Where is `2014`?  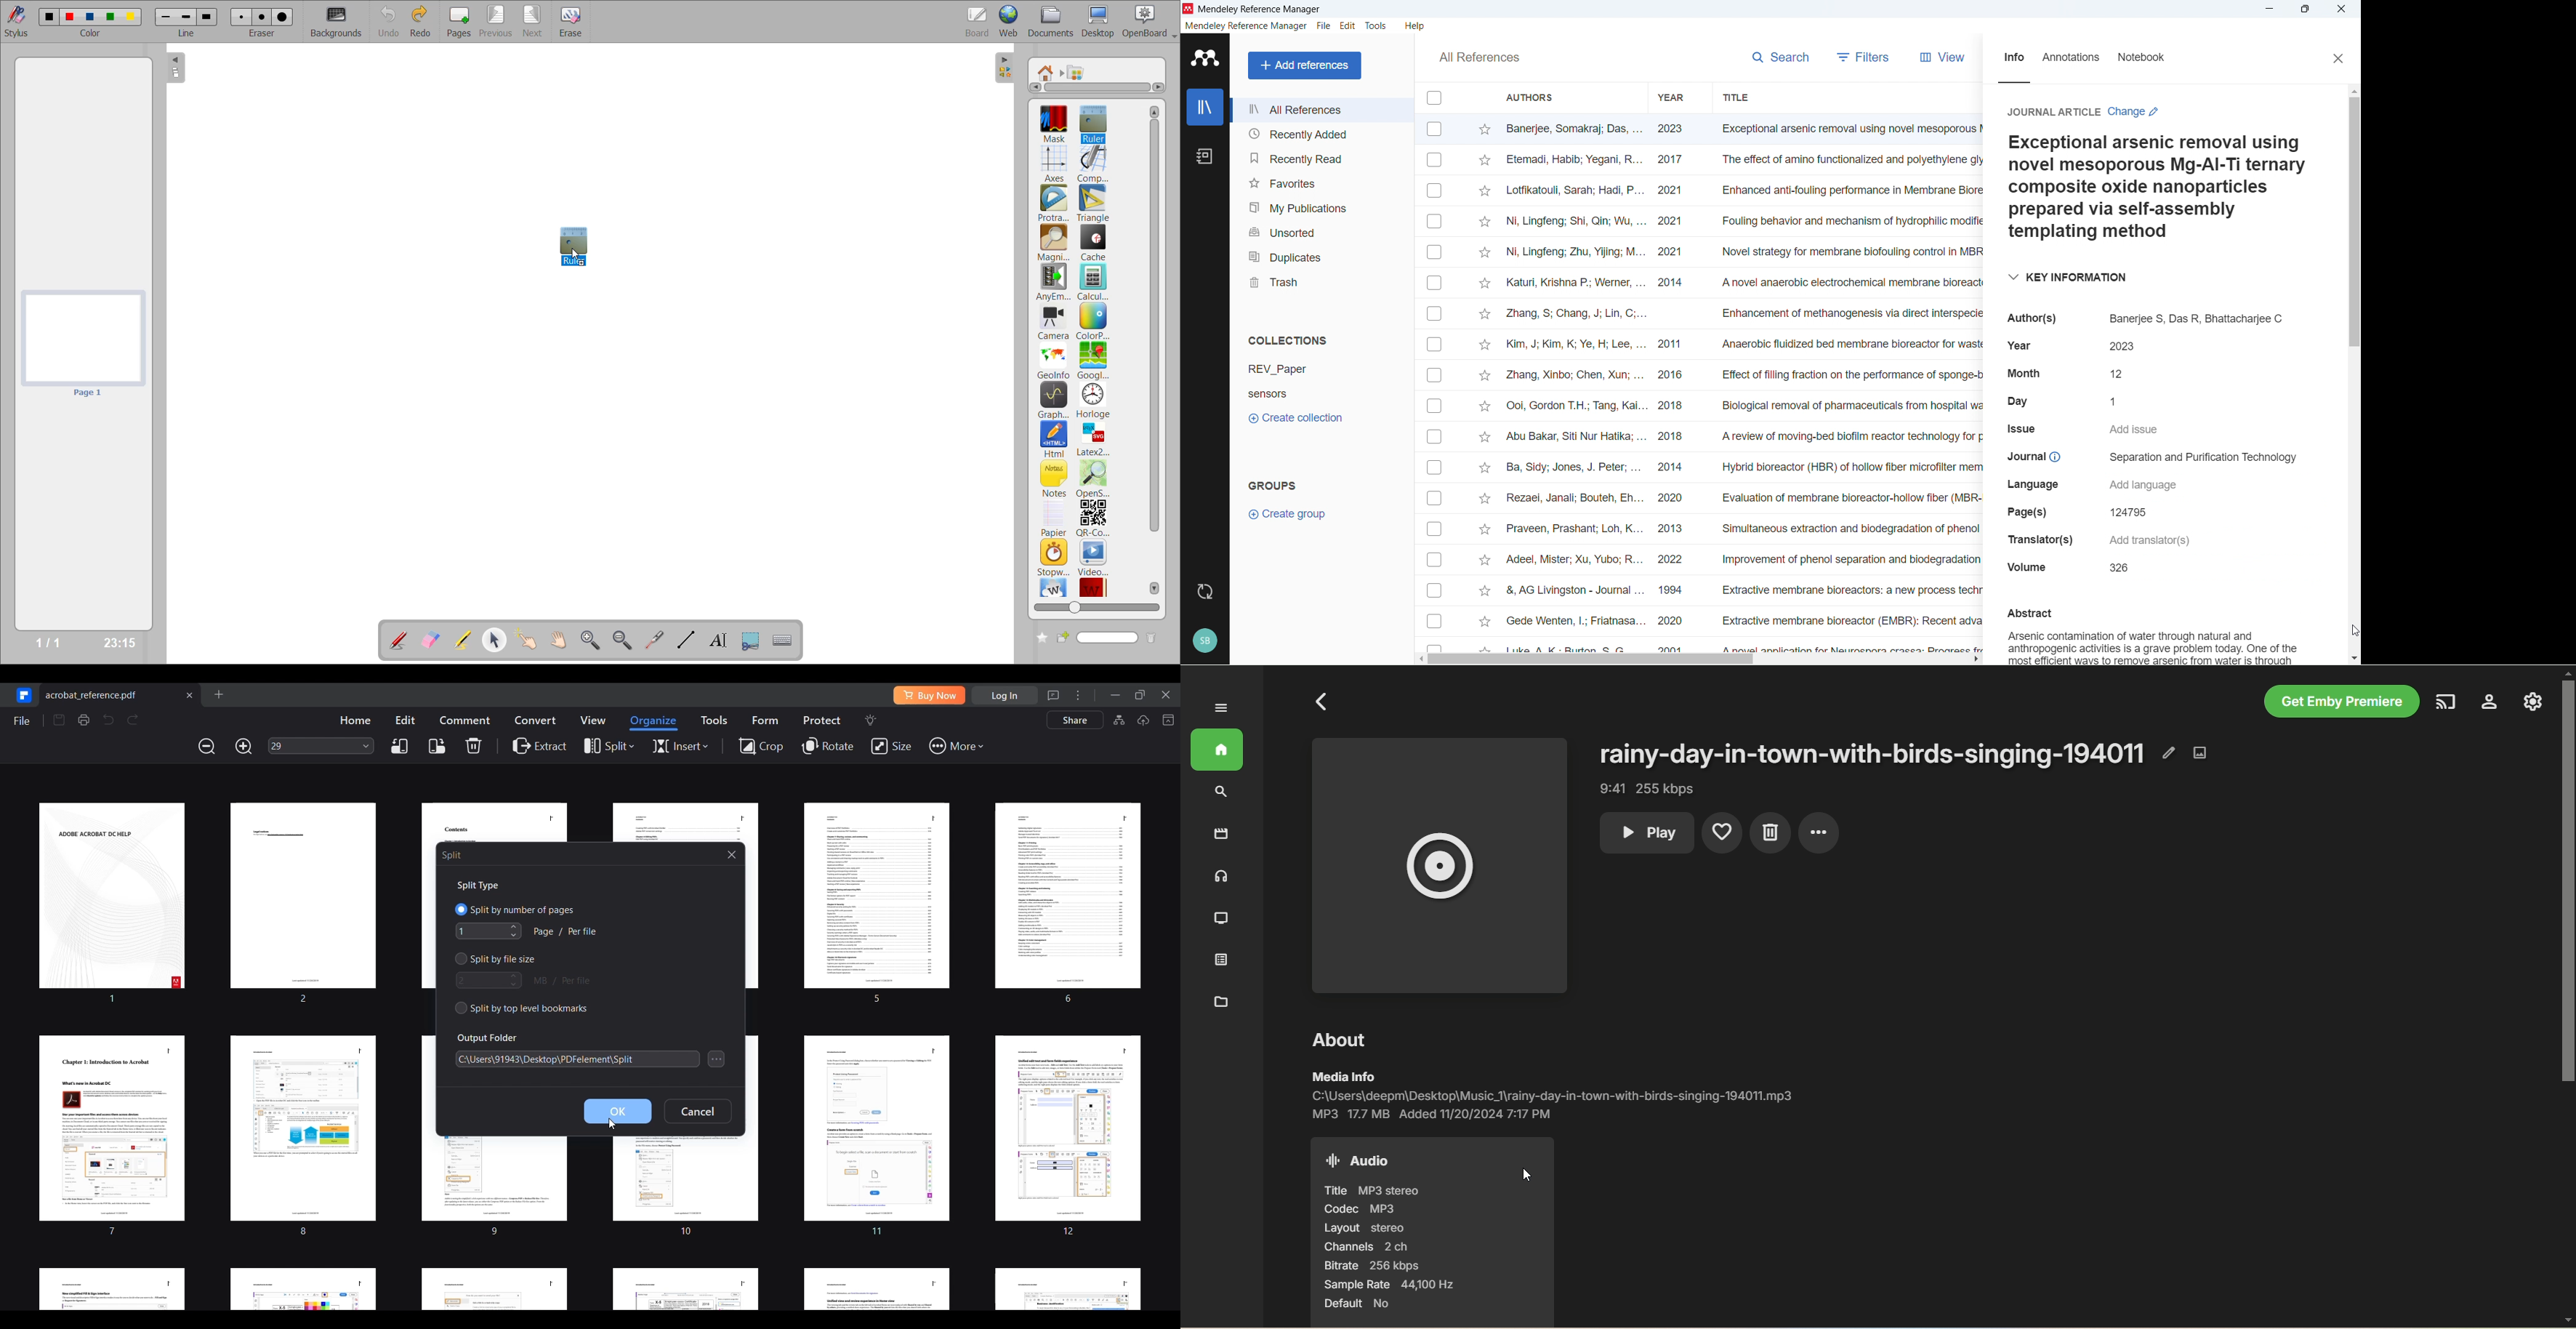
2014 is located at coordinates (1673, 284).